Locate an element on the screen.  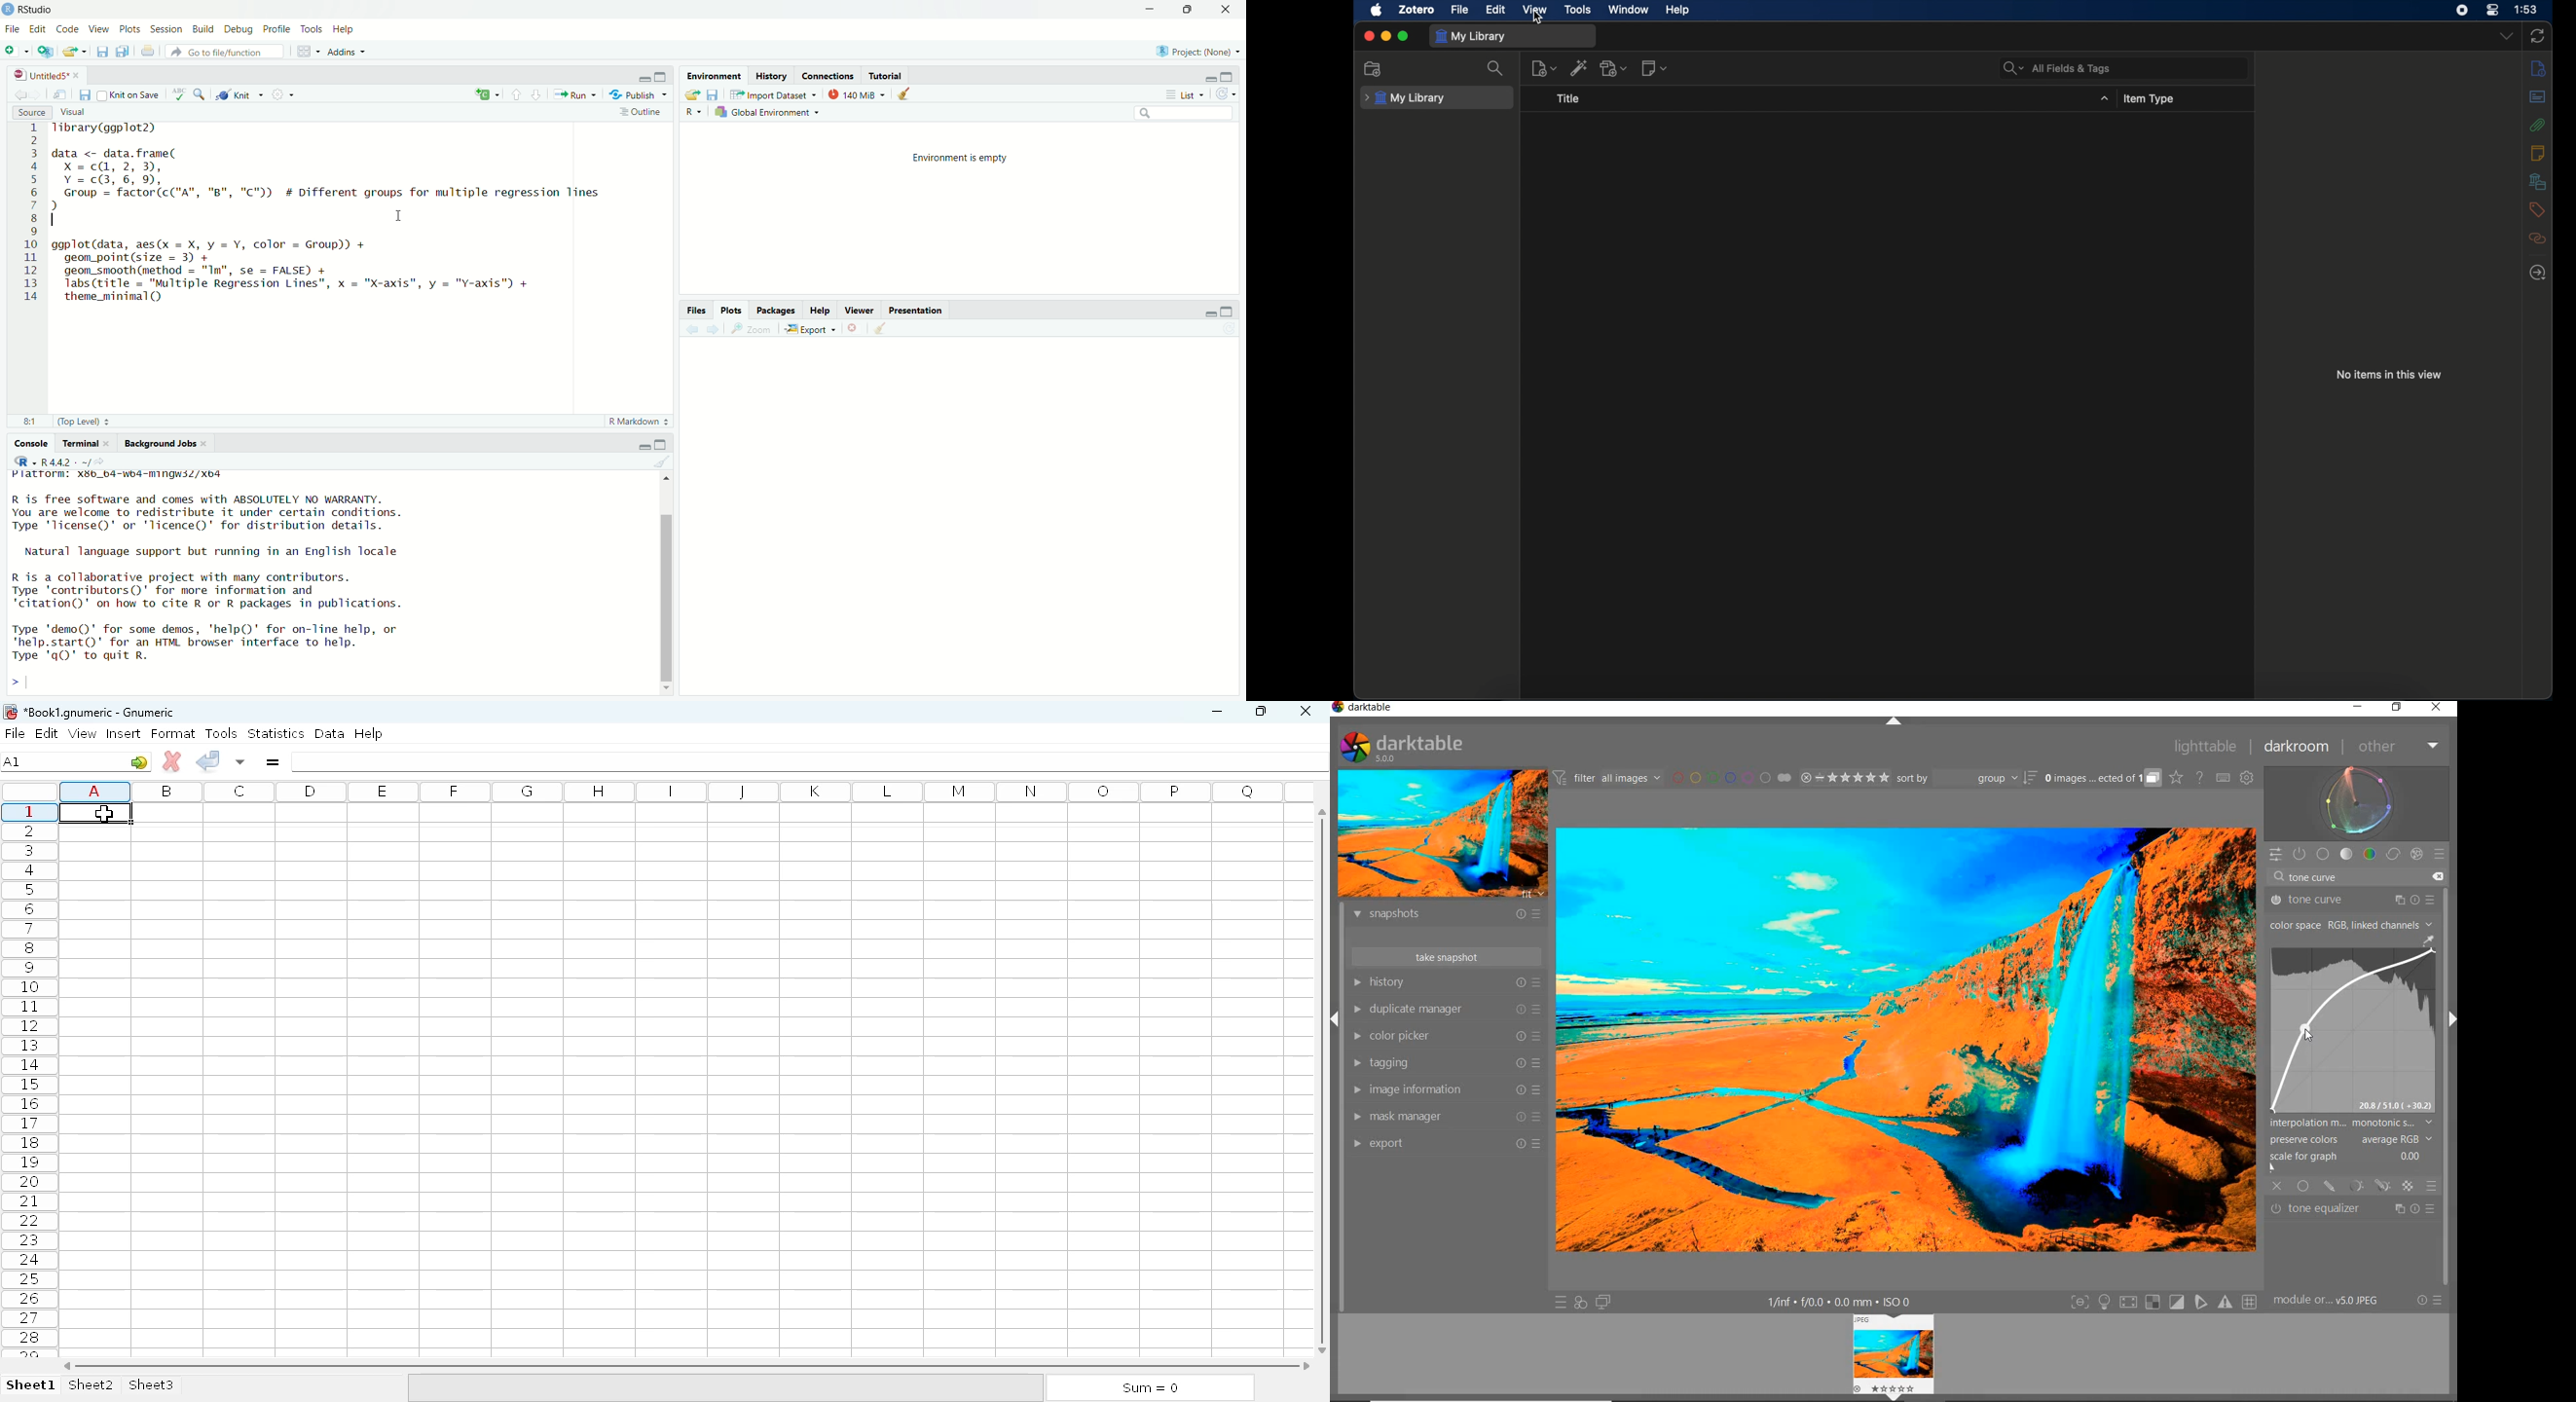
minimise is located at coordinates (1207, 78).